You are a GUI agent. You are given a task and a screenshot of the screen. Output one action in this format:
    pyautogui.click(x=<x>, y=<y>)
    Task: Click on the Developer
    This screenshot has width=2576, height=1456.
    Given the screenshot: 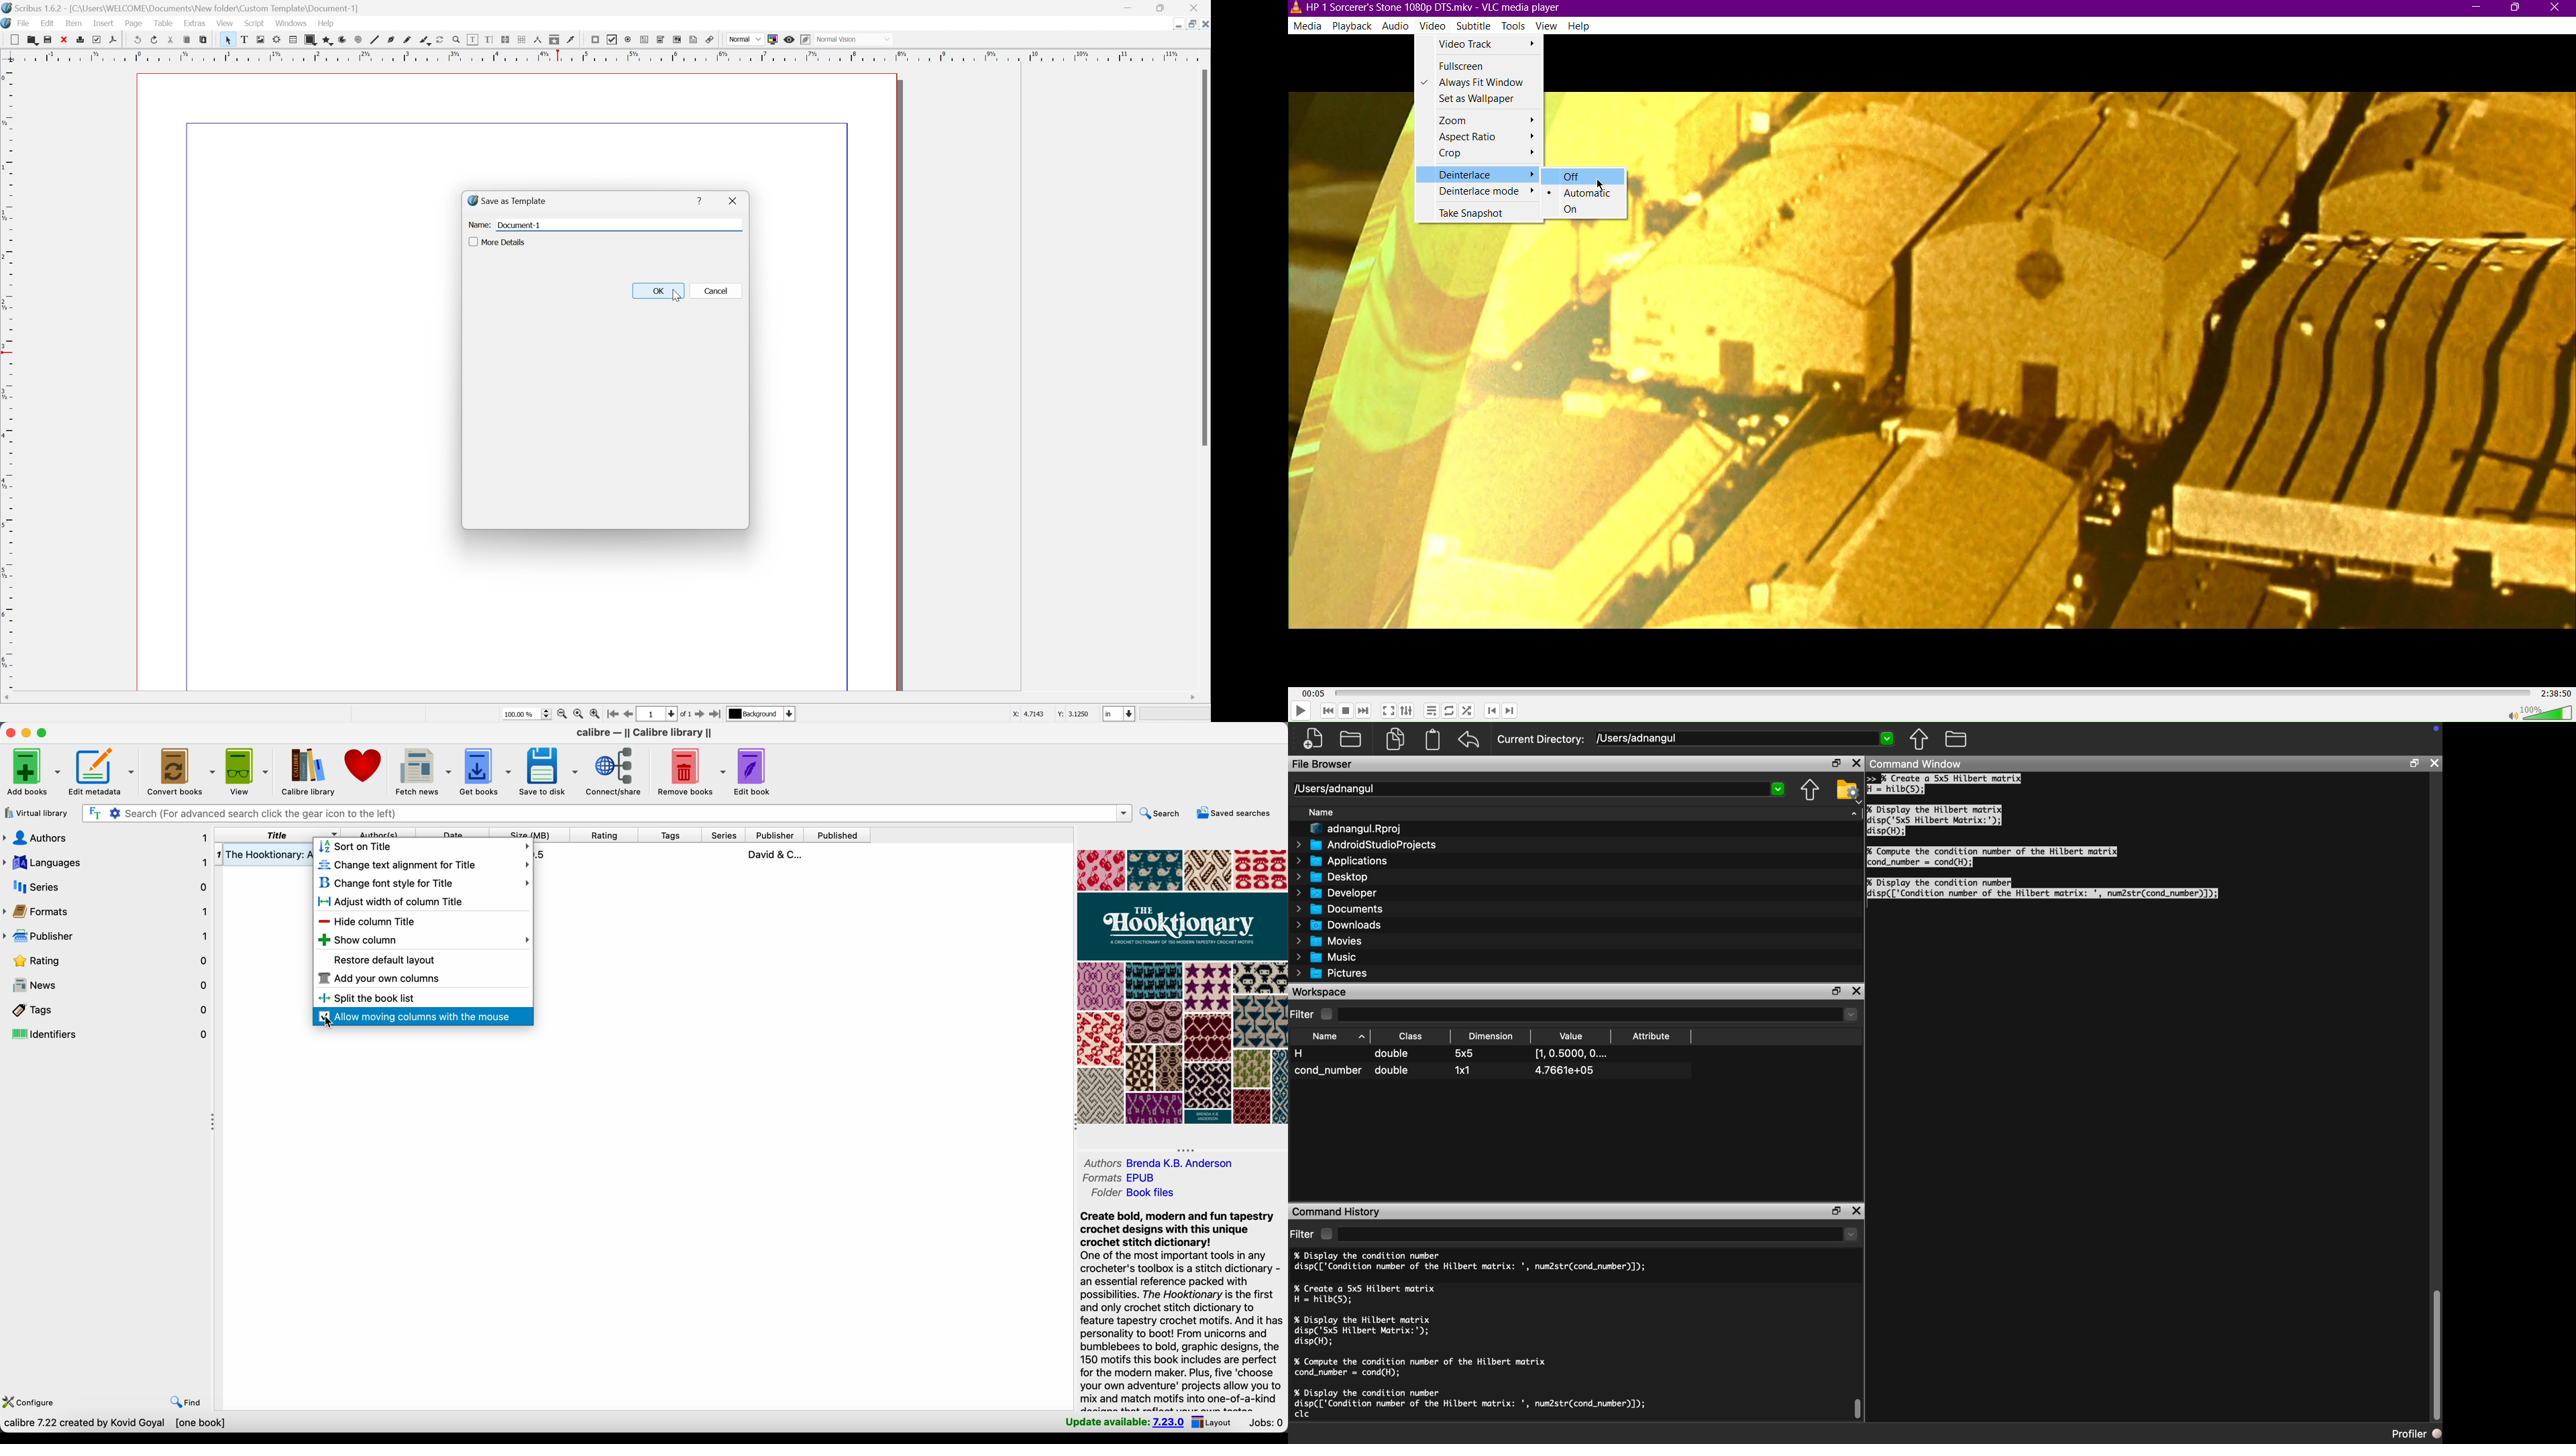 What is the action you would take?
    pyautogui.click(x=1335, y=893)
    